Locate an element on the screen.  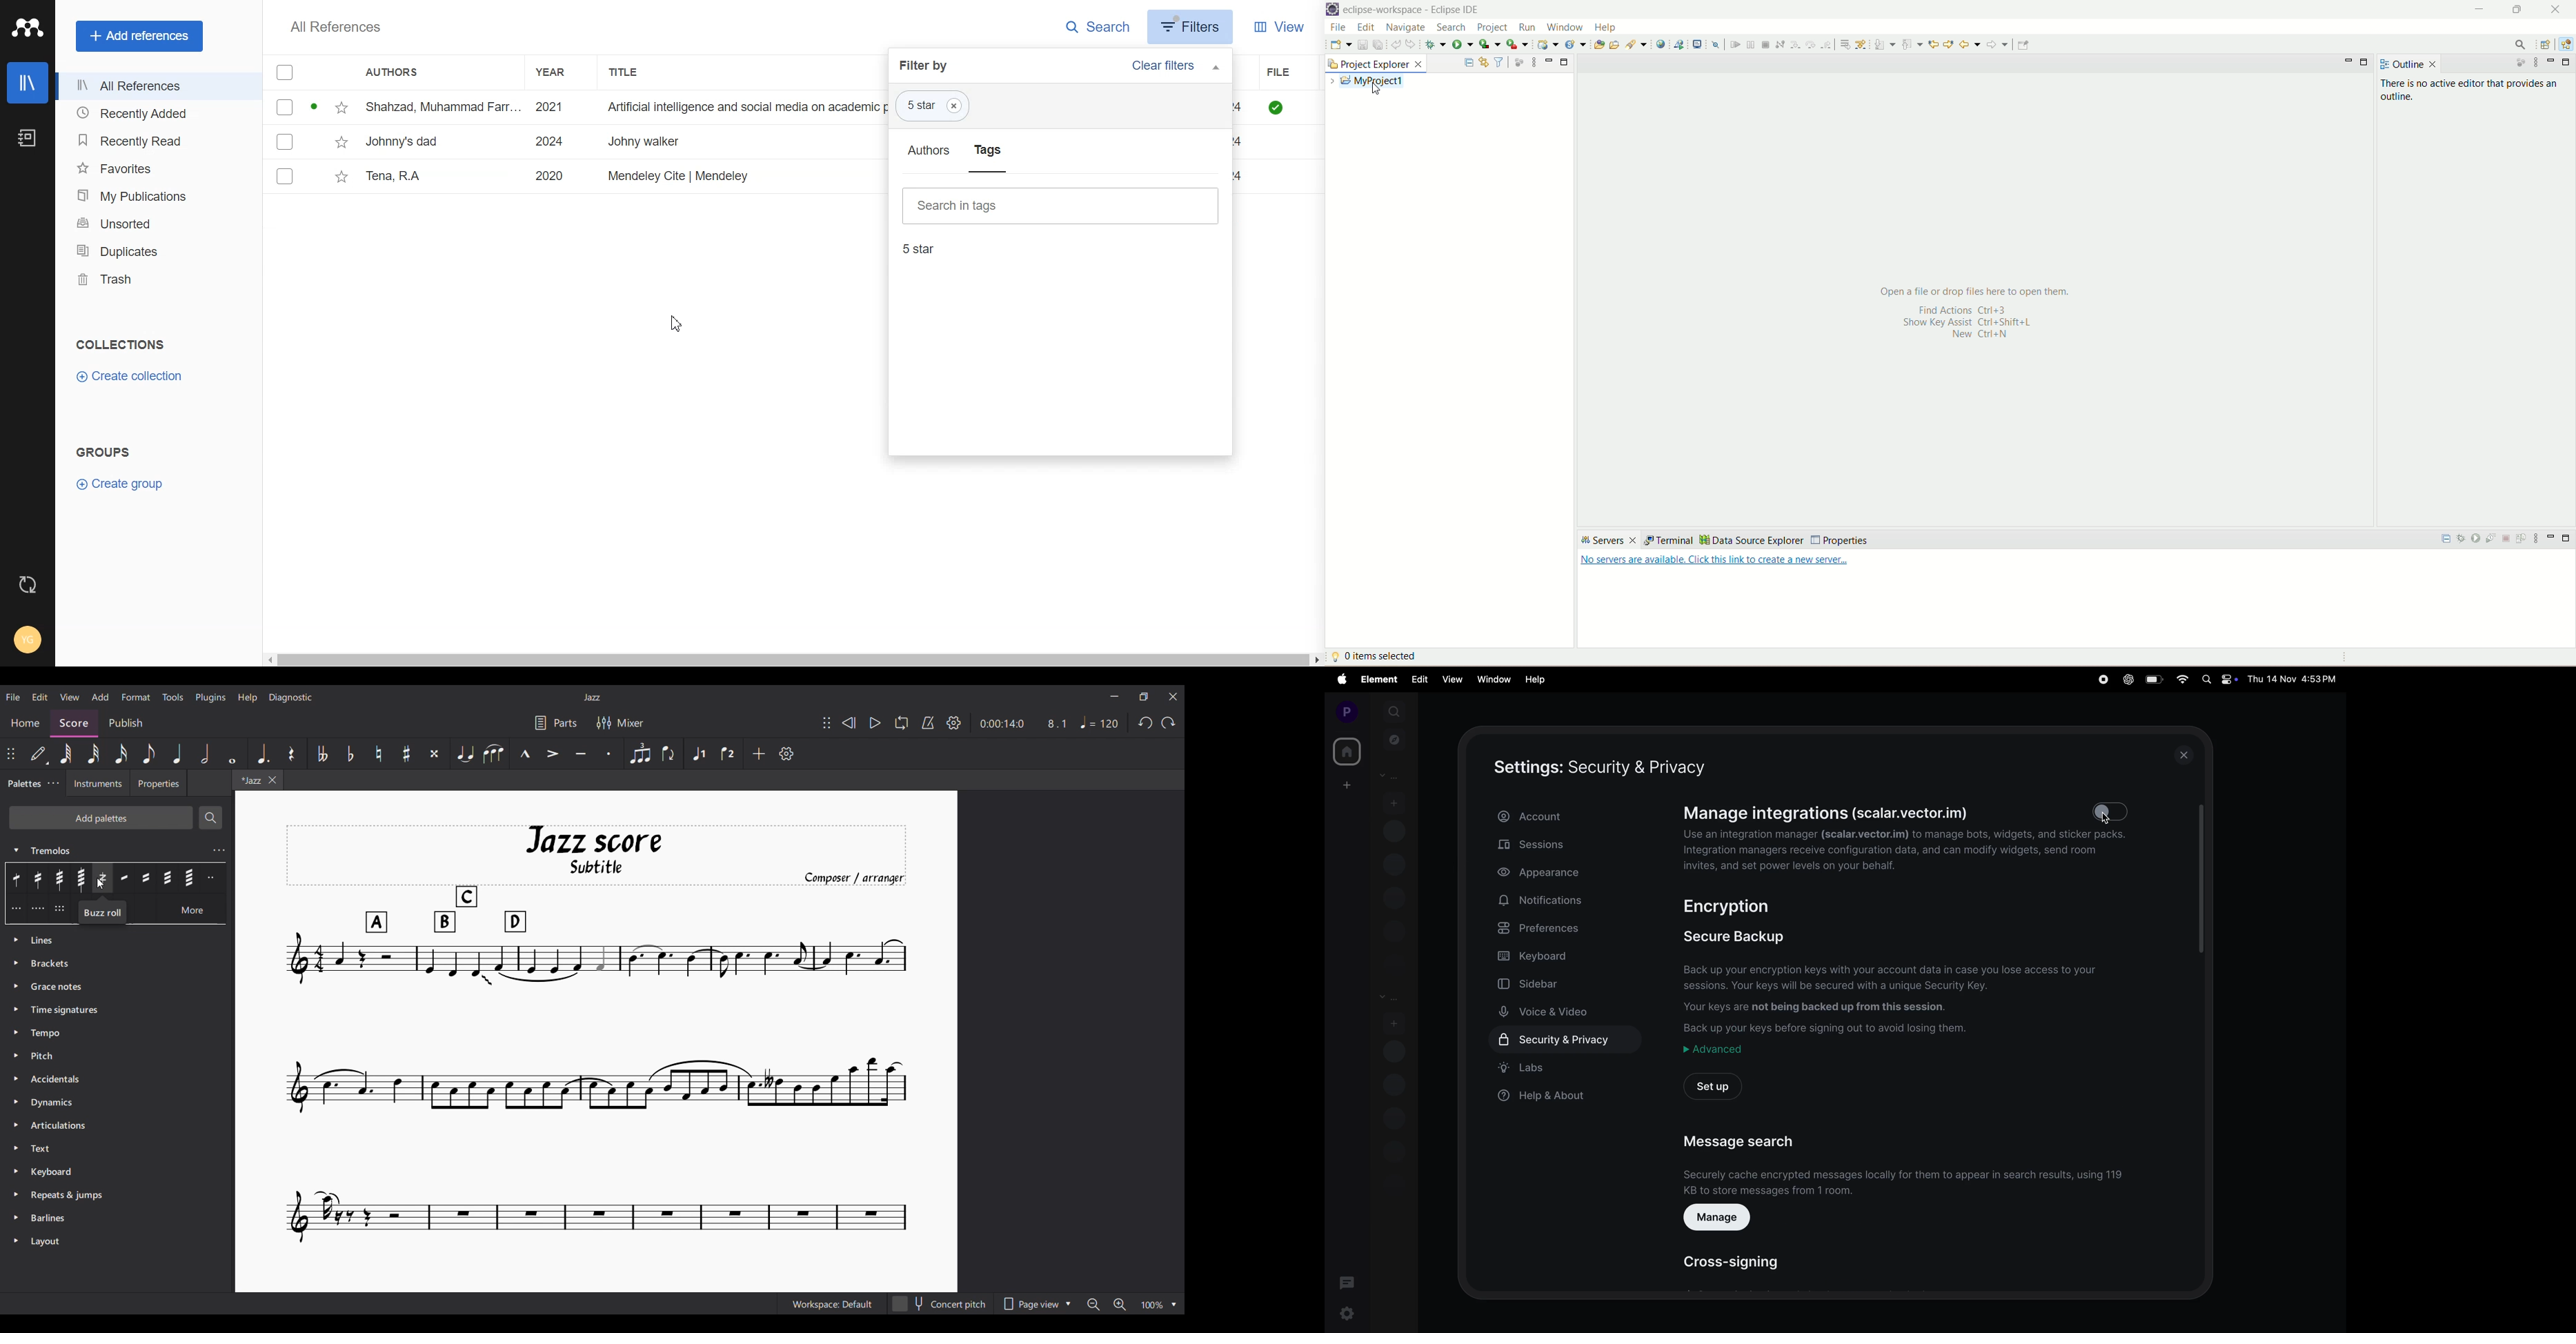
voice and video is located at coordinates (1555, 1013).